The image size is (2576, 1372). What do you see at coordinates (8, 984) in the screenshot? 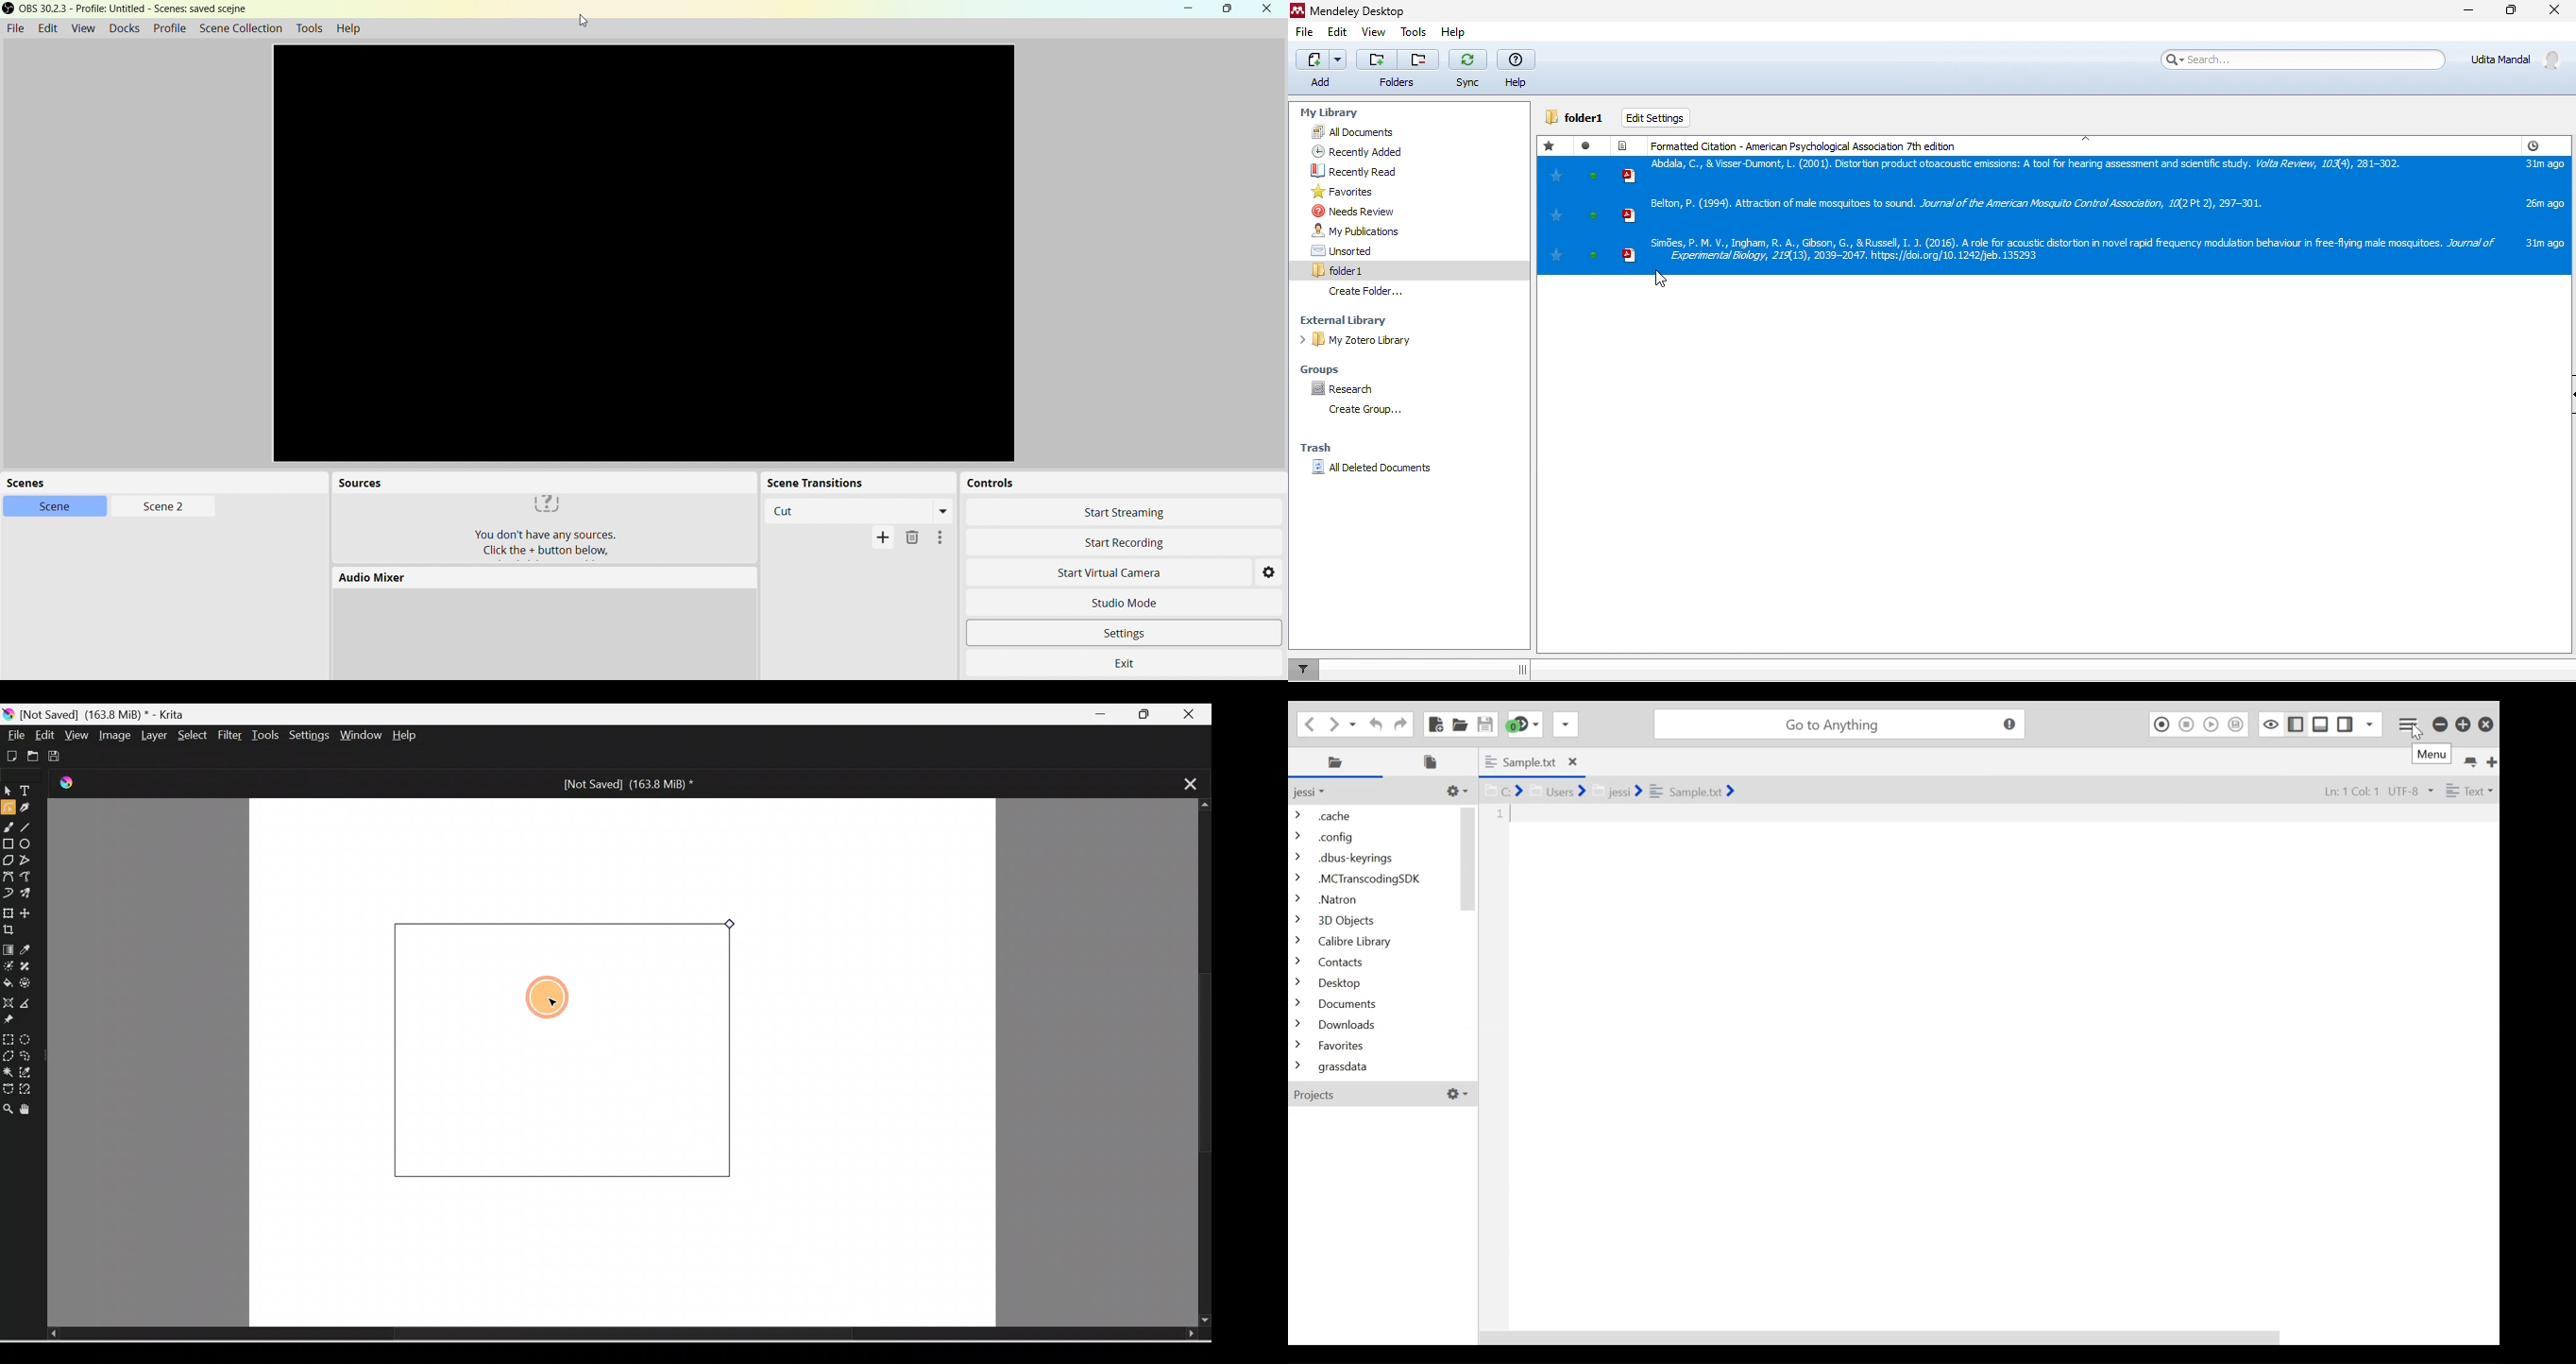
I see `Fill a contiguous area of color with color` at bounding box center [8, 984].